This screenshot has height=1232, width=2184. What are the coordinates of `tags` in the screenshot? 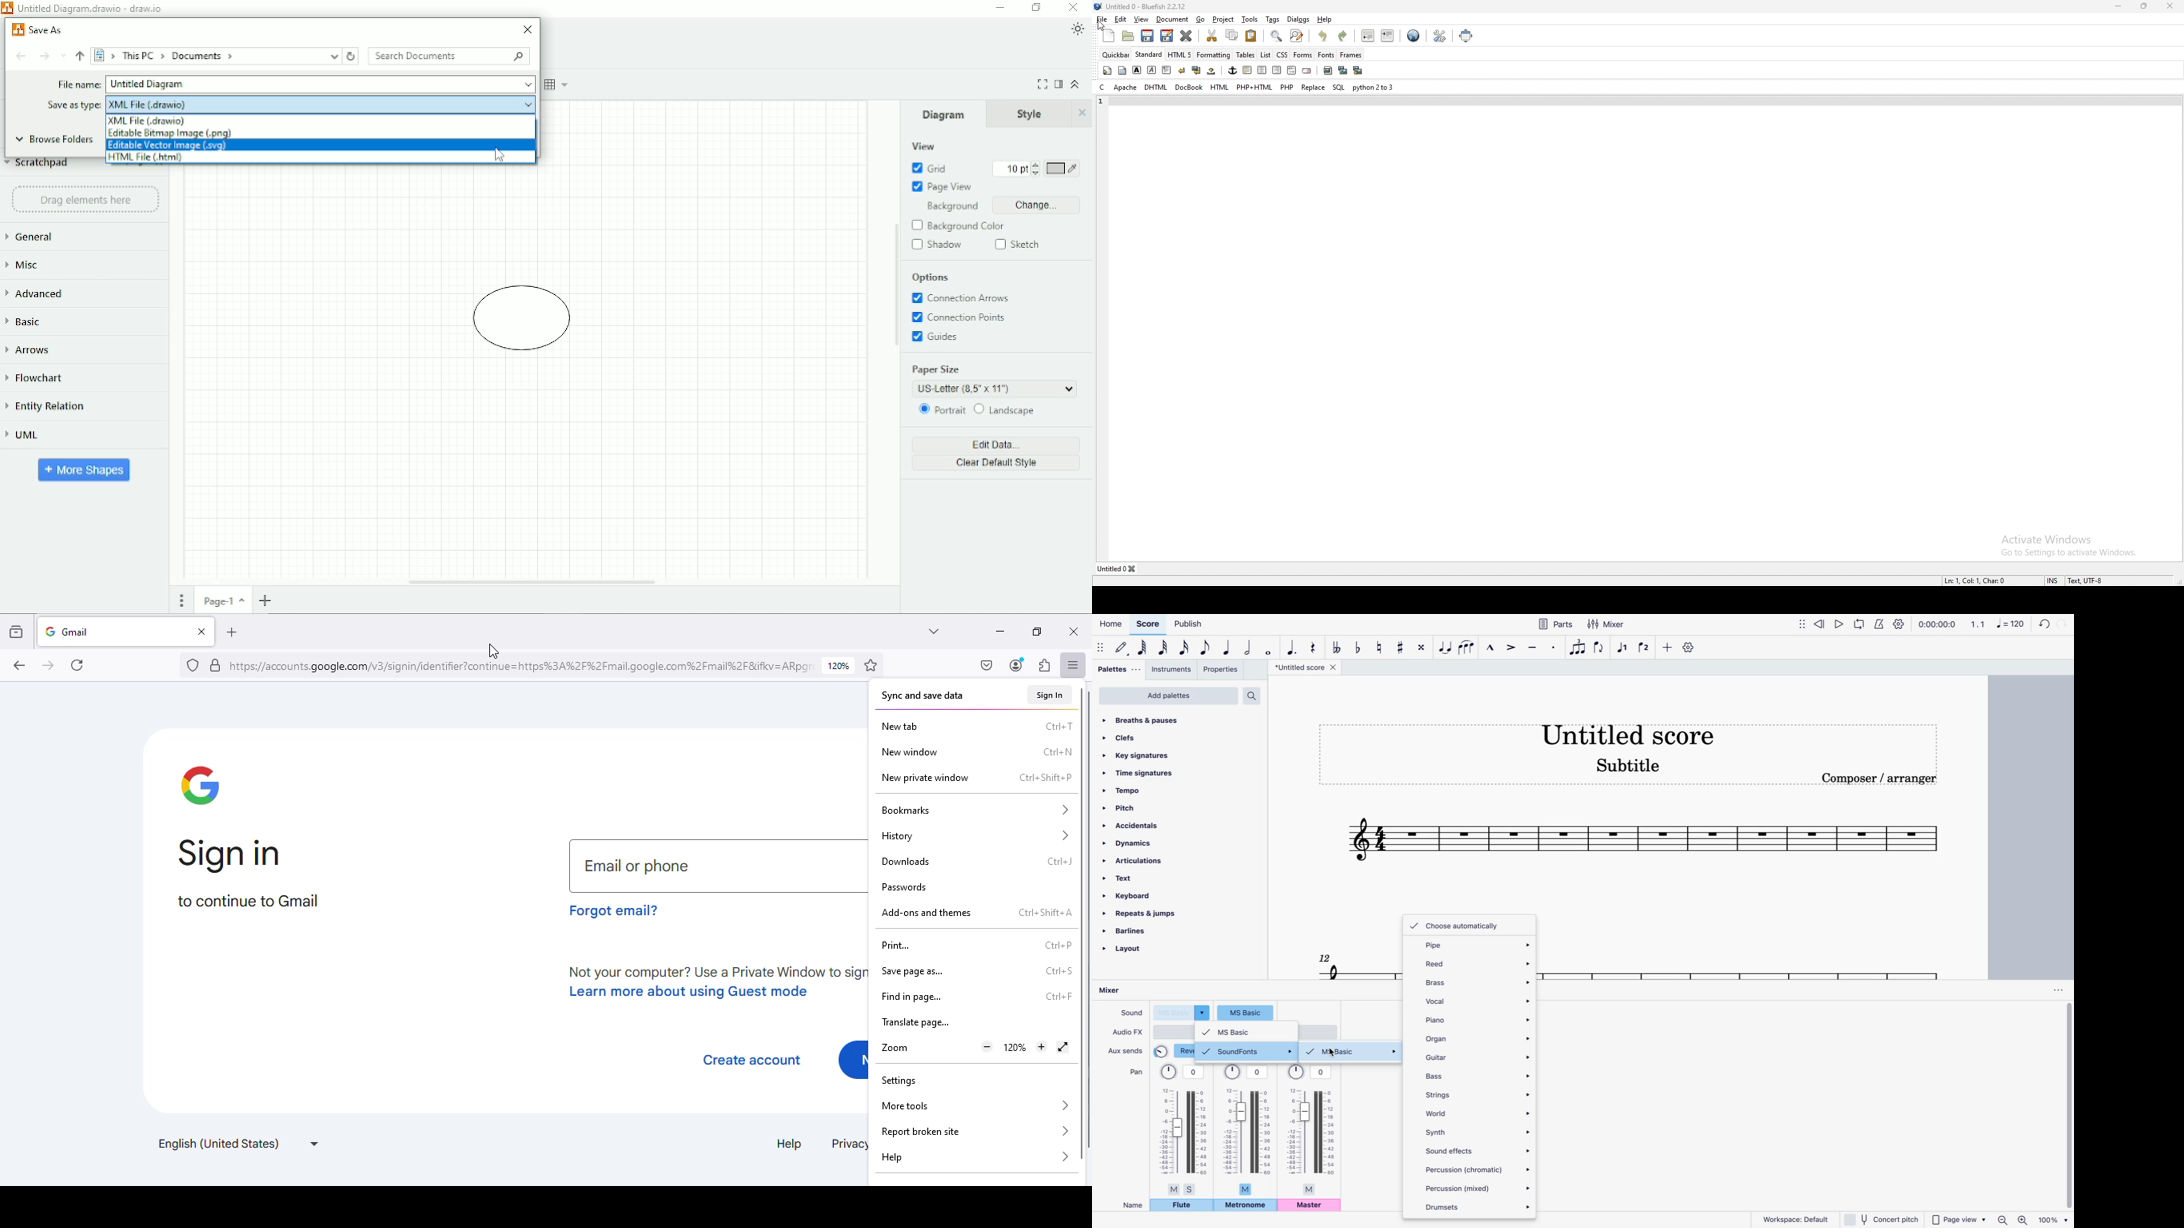 It's located at (1273, 19).